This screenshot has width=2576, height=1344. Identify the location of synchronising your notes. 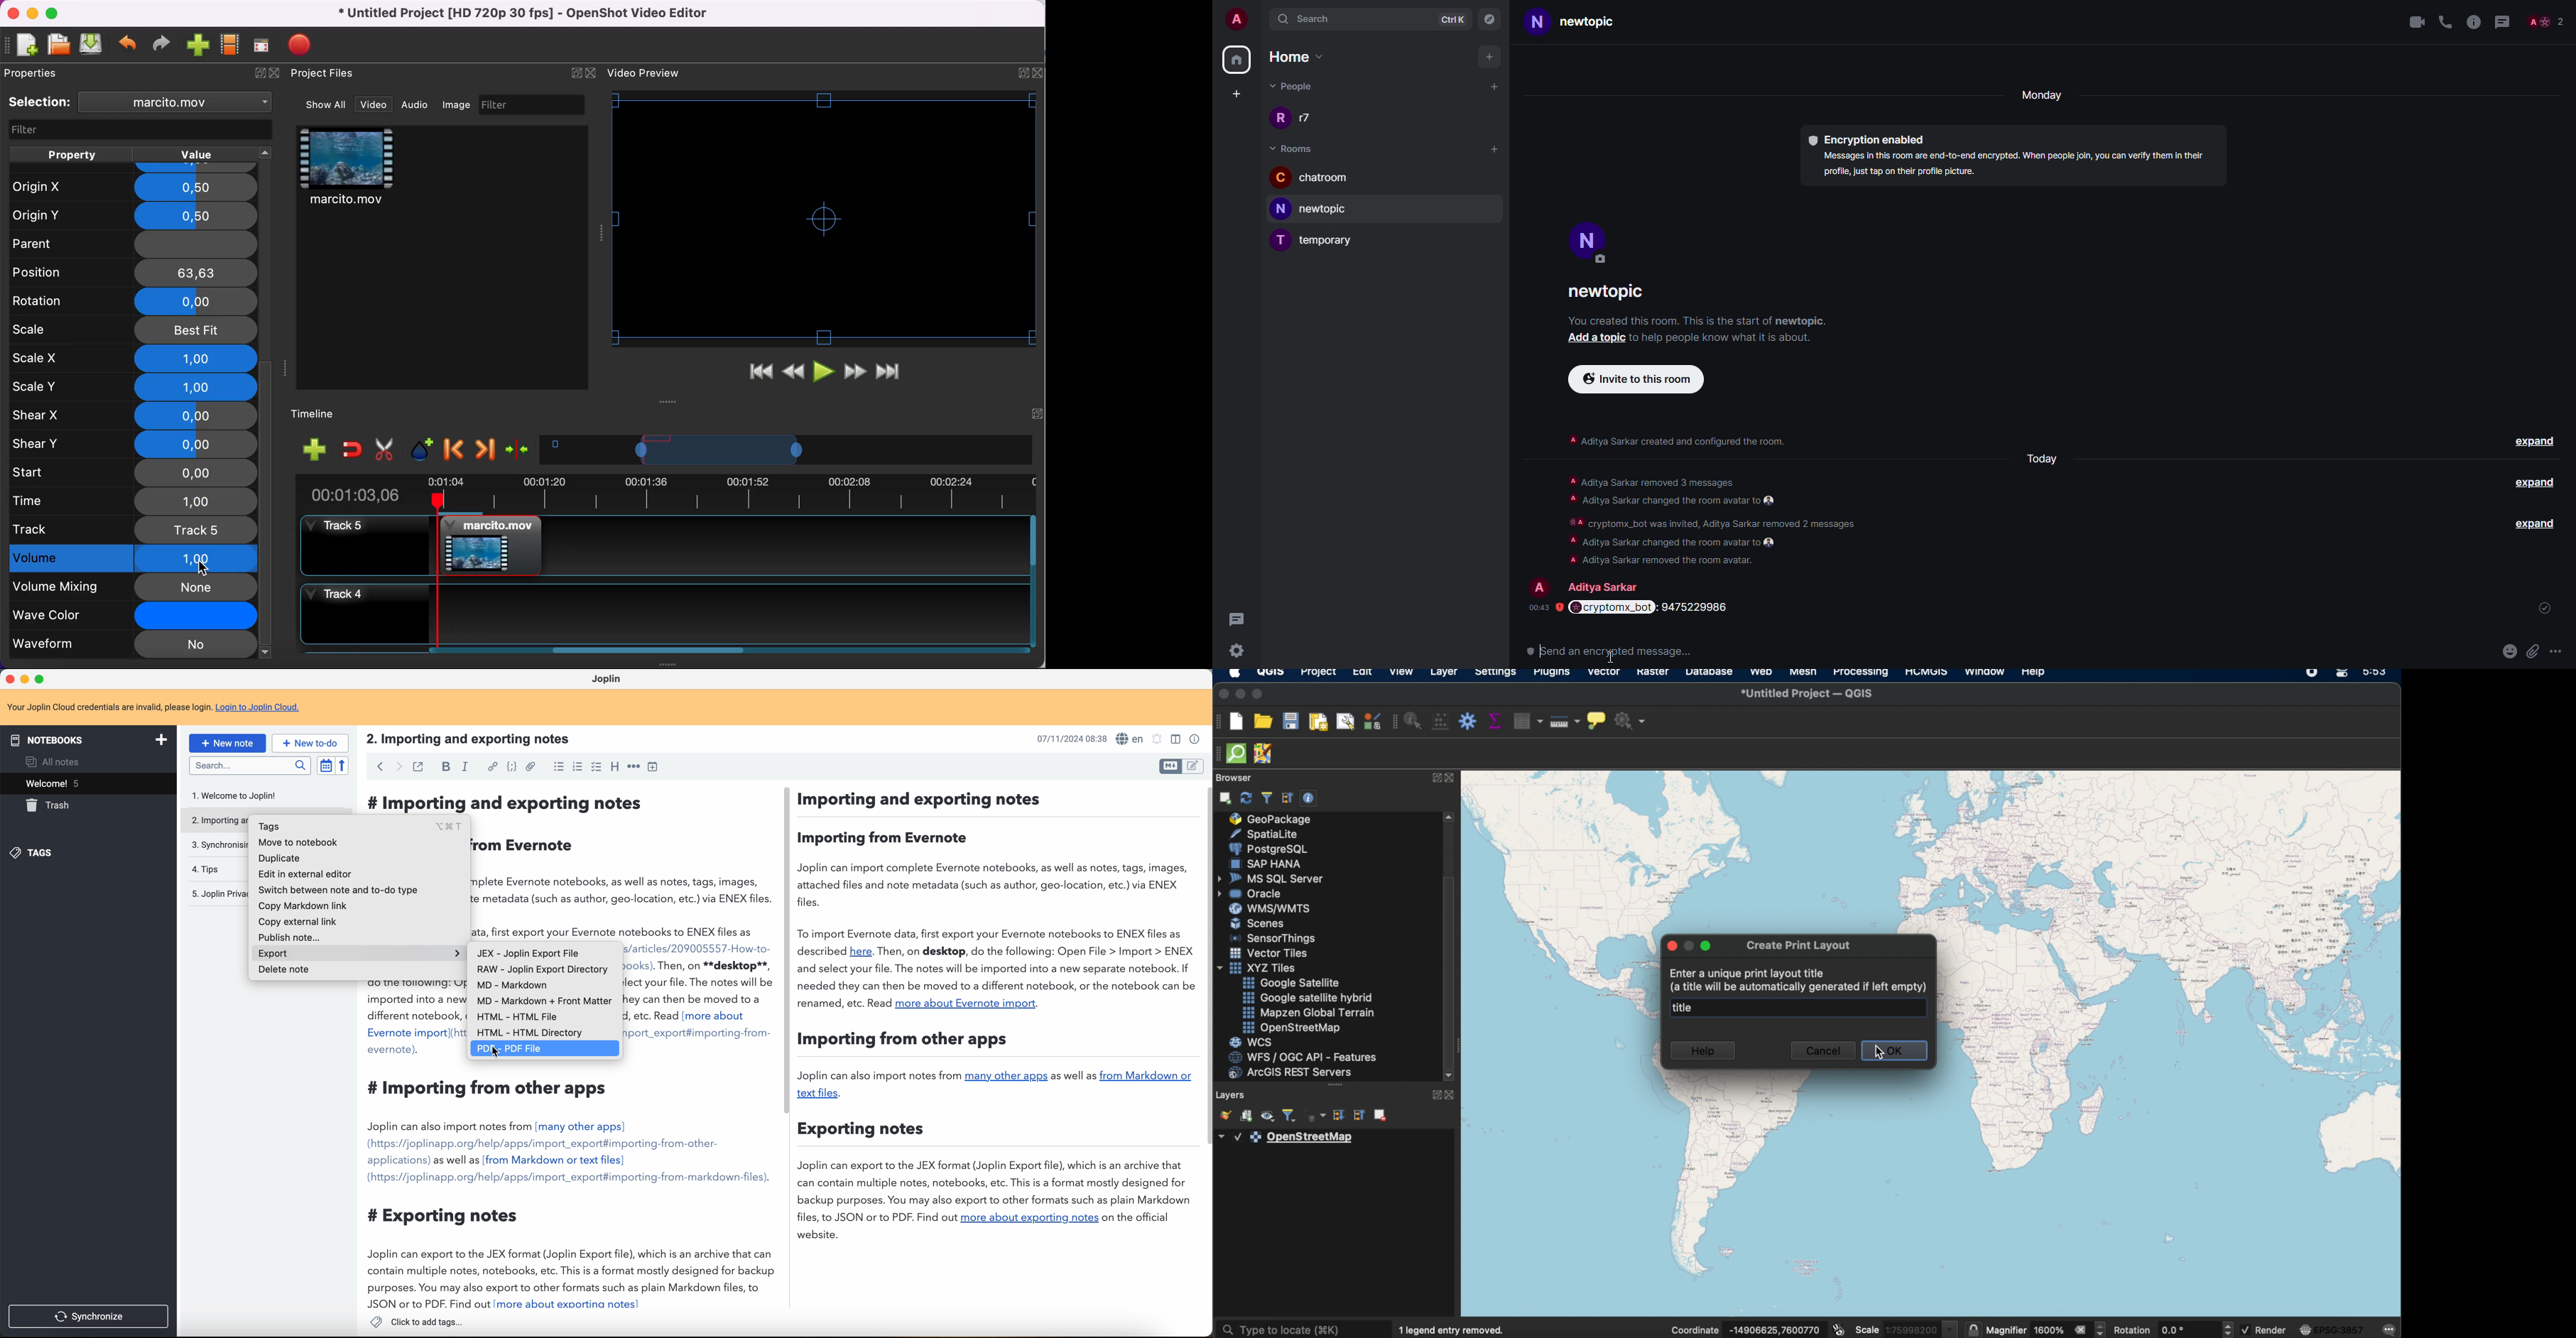
(216, 845).